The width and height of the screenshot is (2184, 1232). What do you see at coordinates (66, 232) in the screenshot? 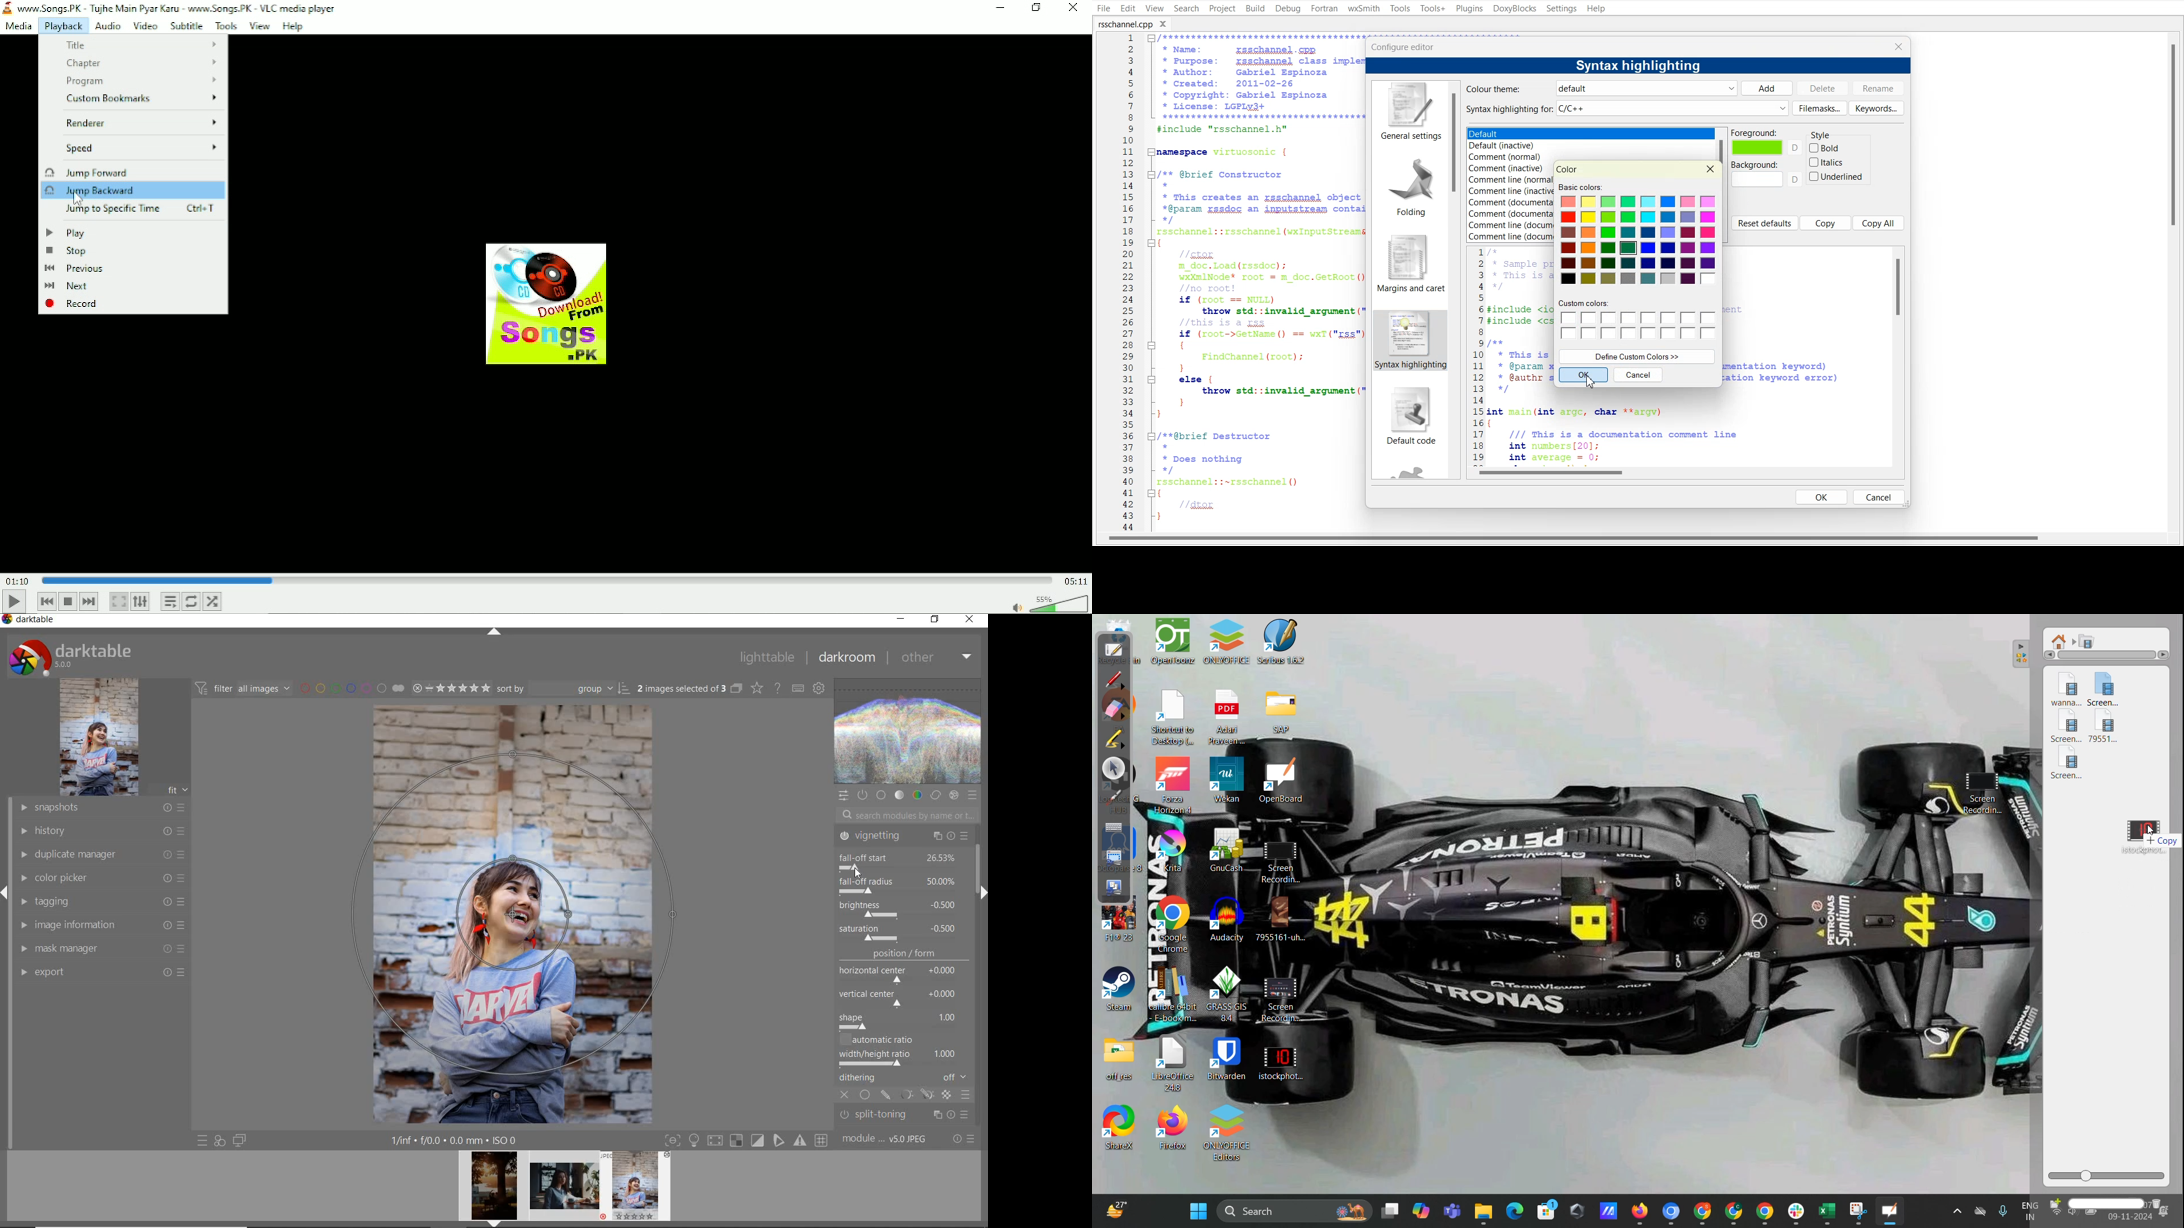
I see `Play` at bounding box center [66, 232].